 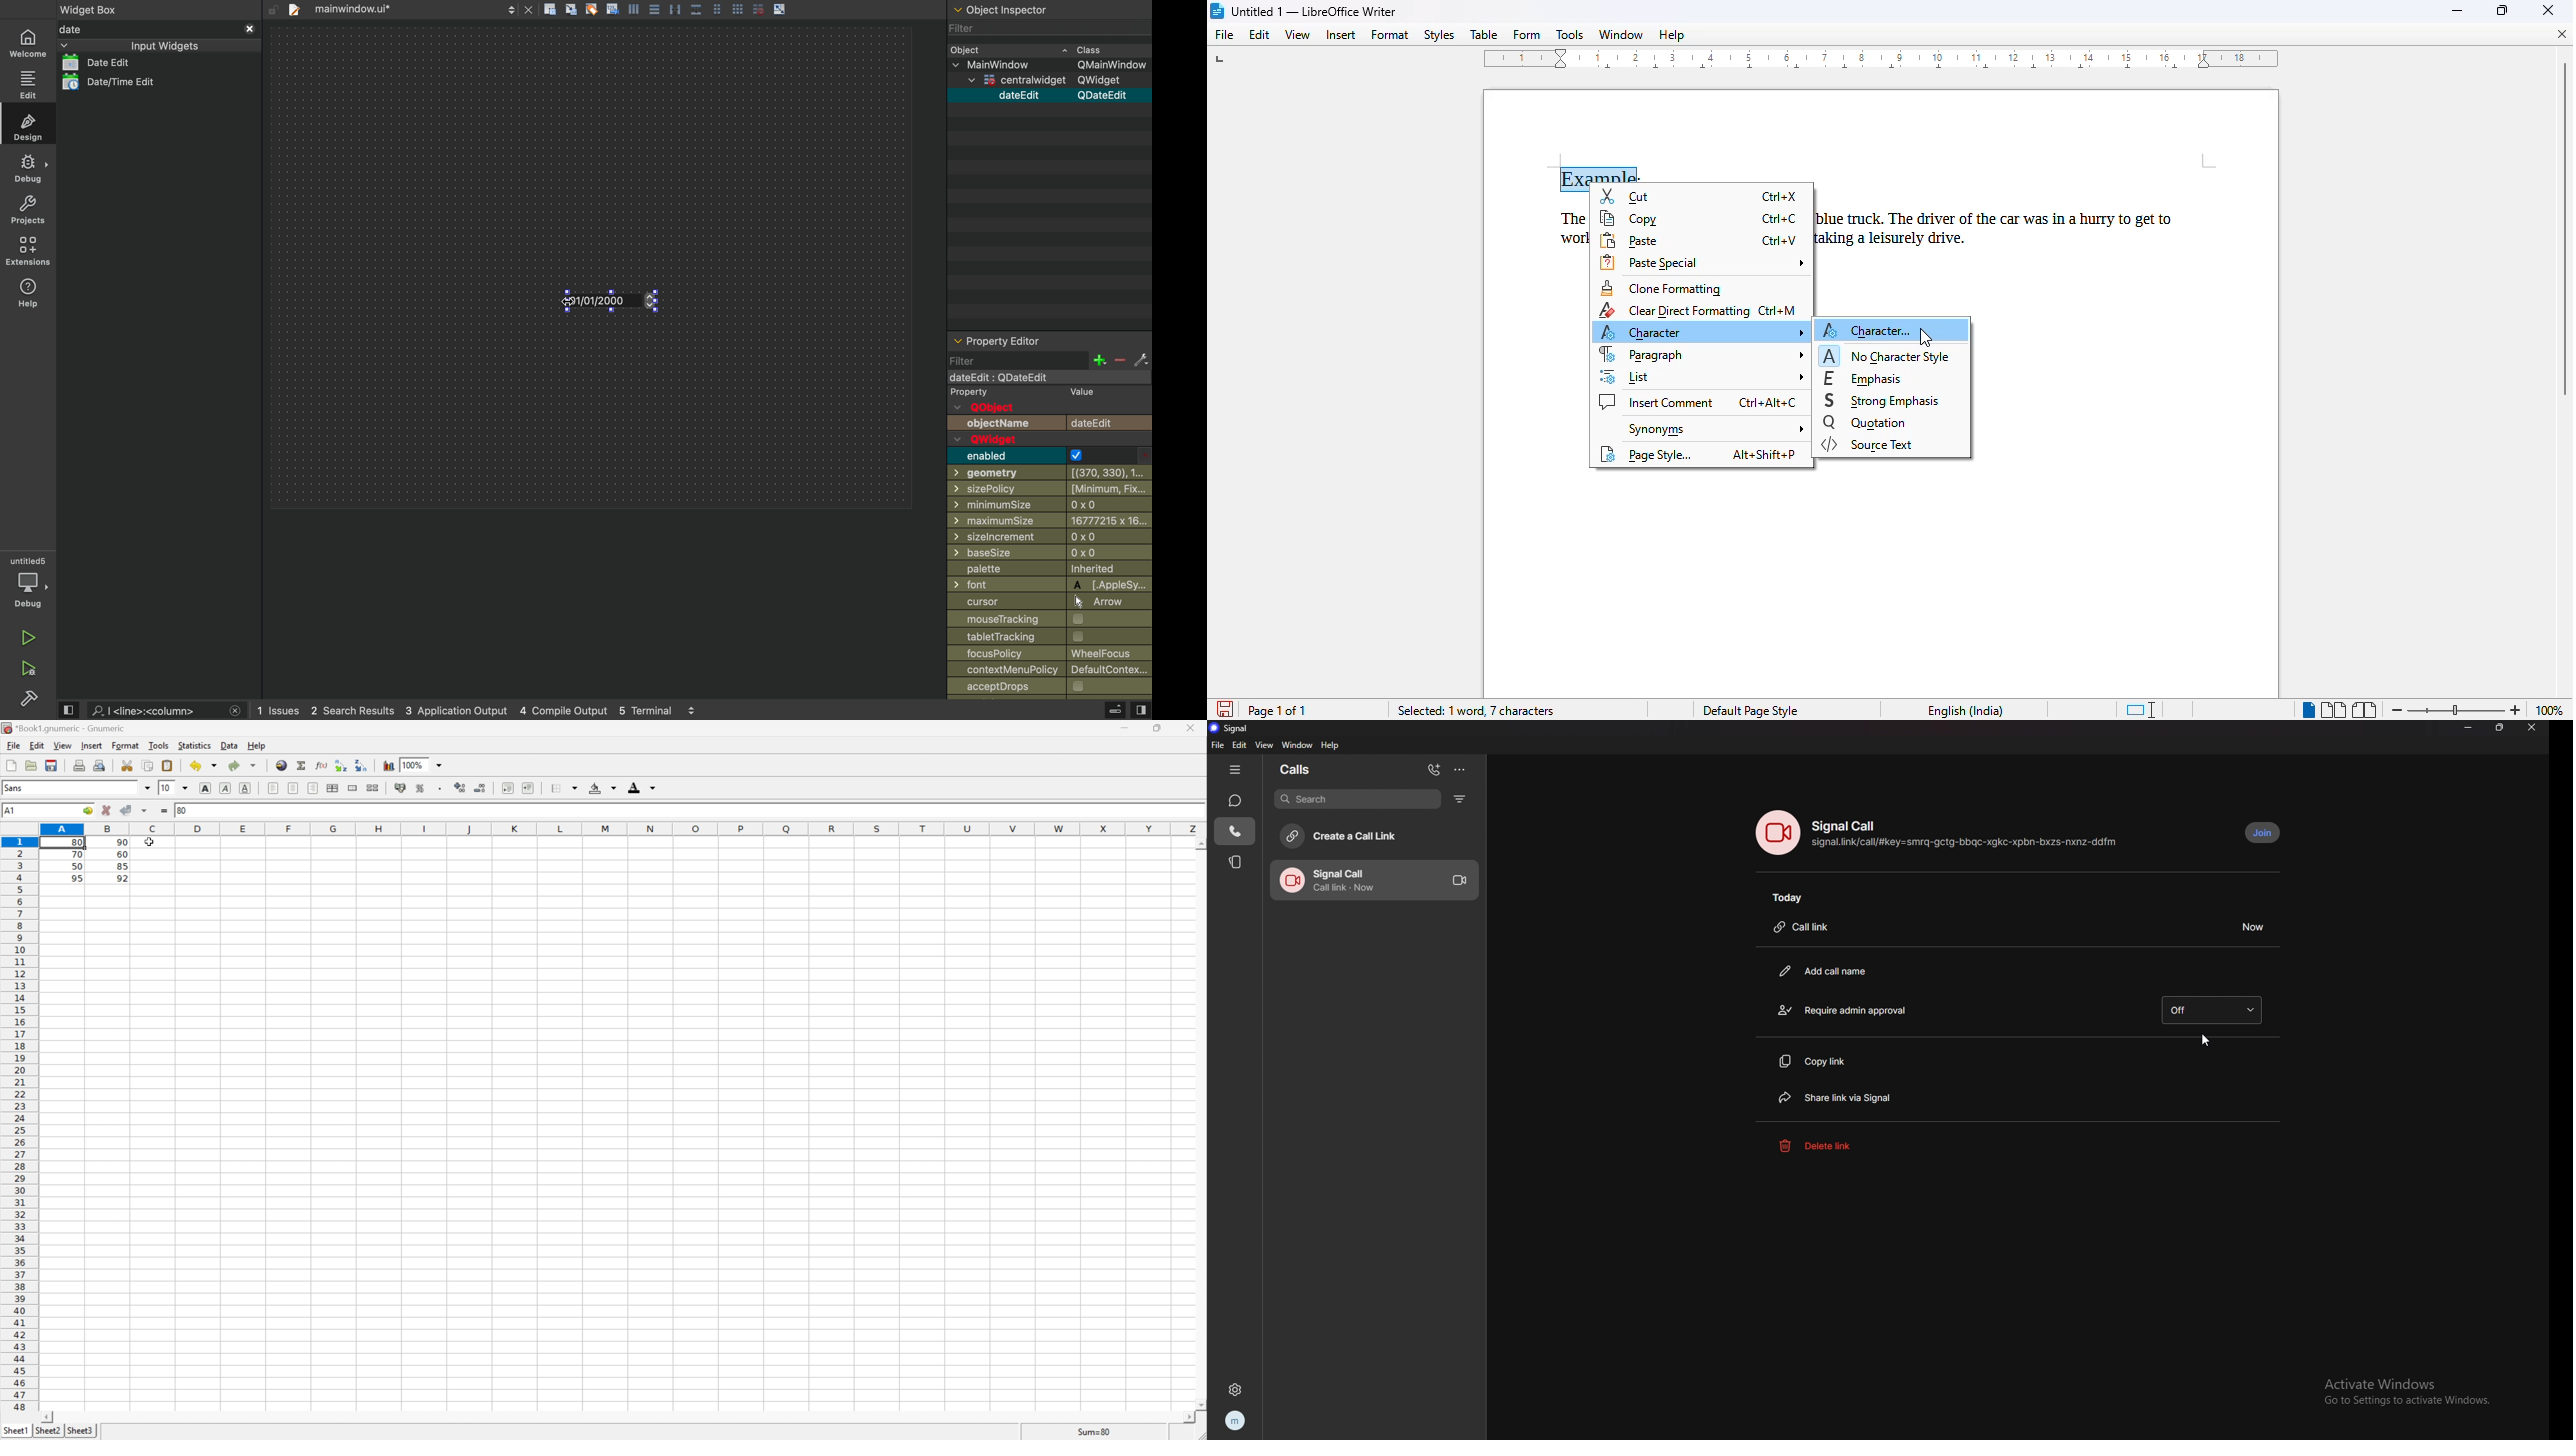 I want to click on chats, so click(x=1236, y=801).